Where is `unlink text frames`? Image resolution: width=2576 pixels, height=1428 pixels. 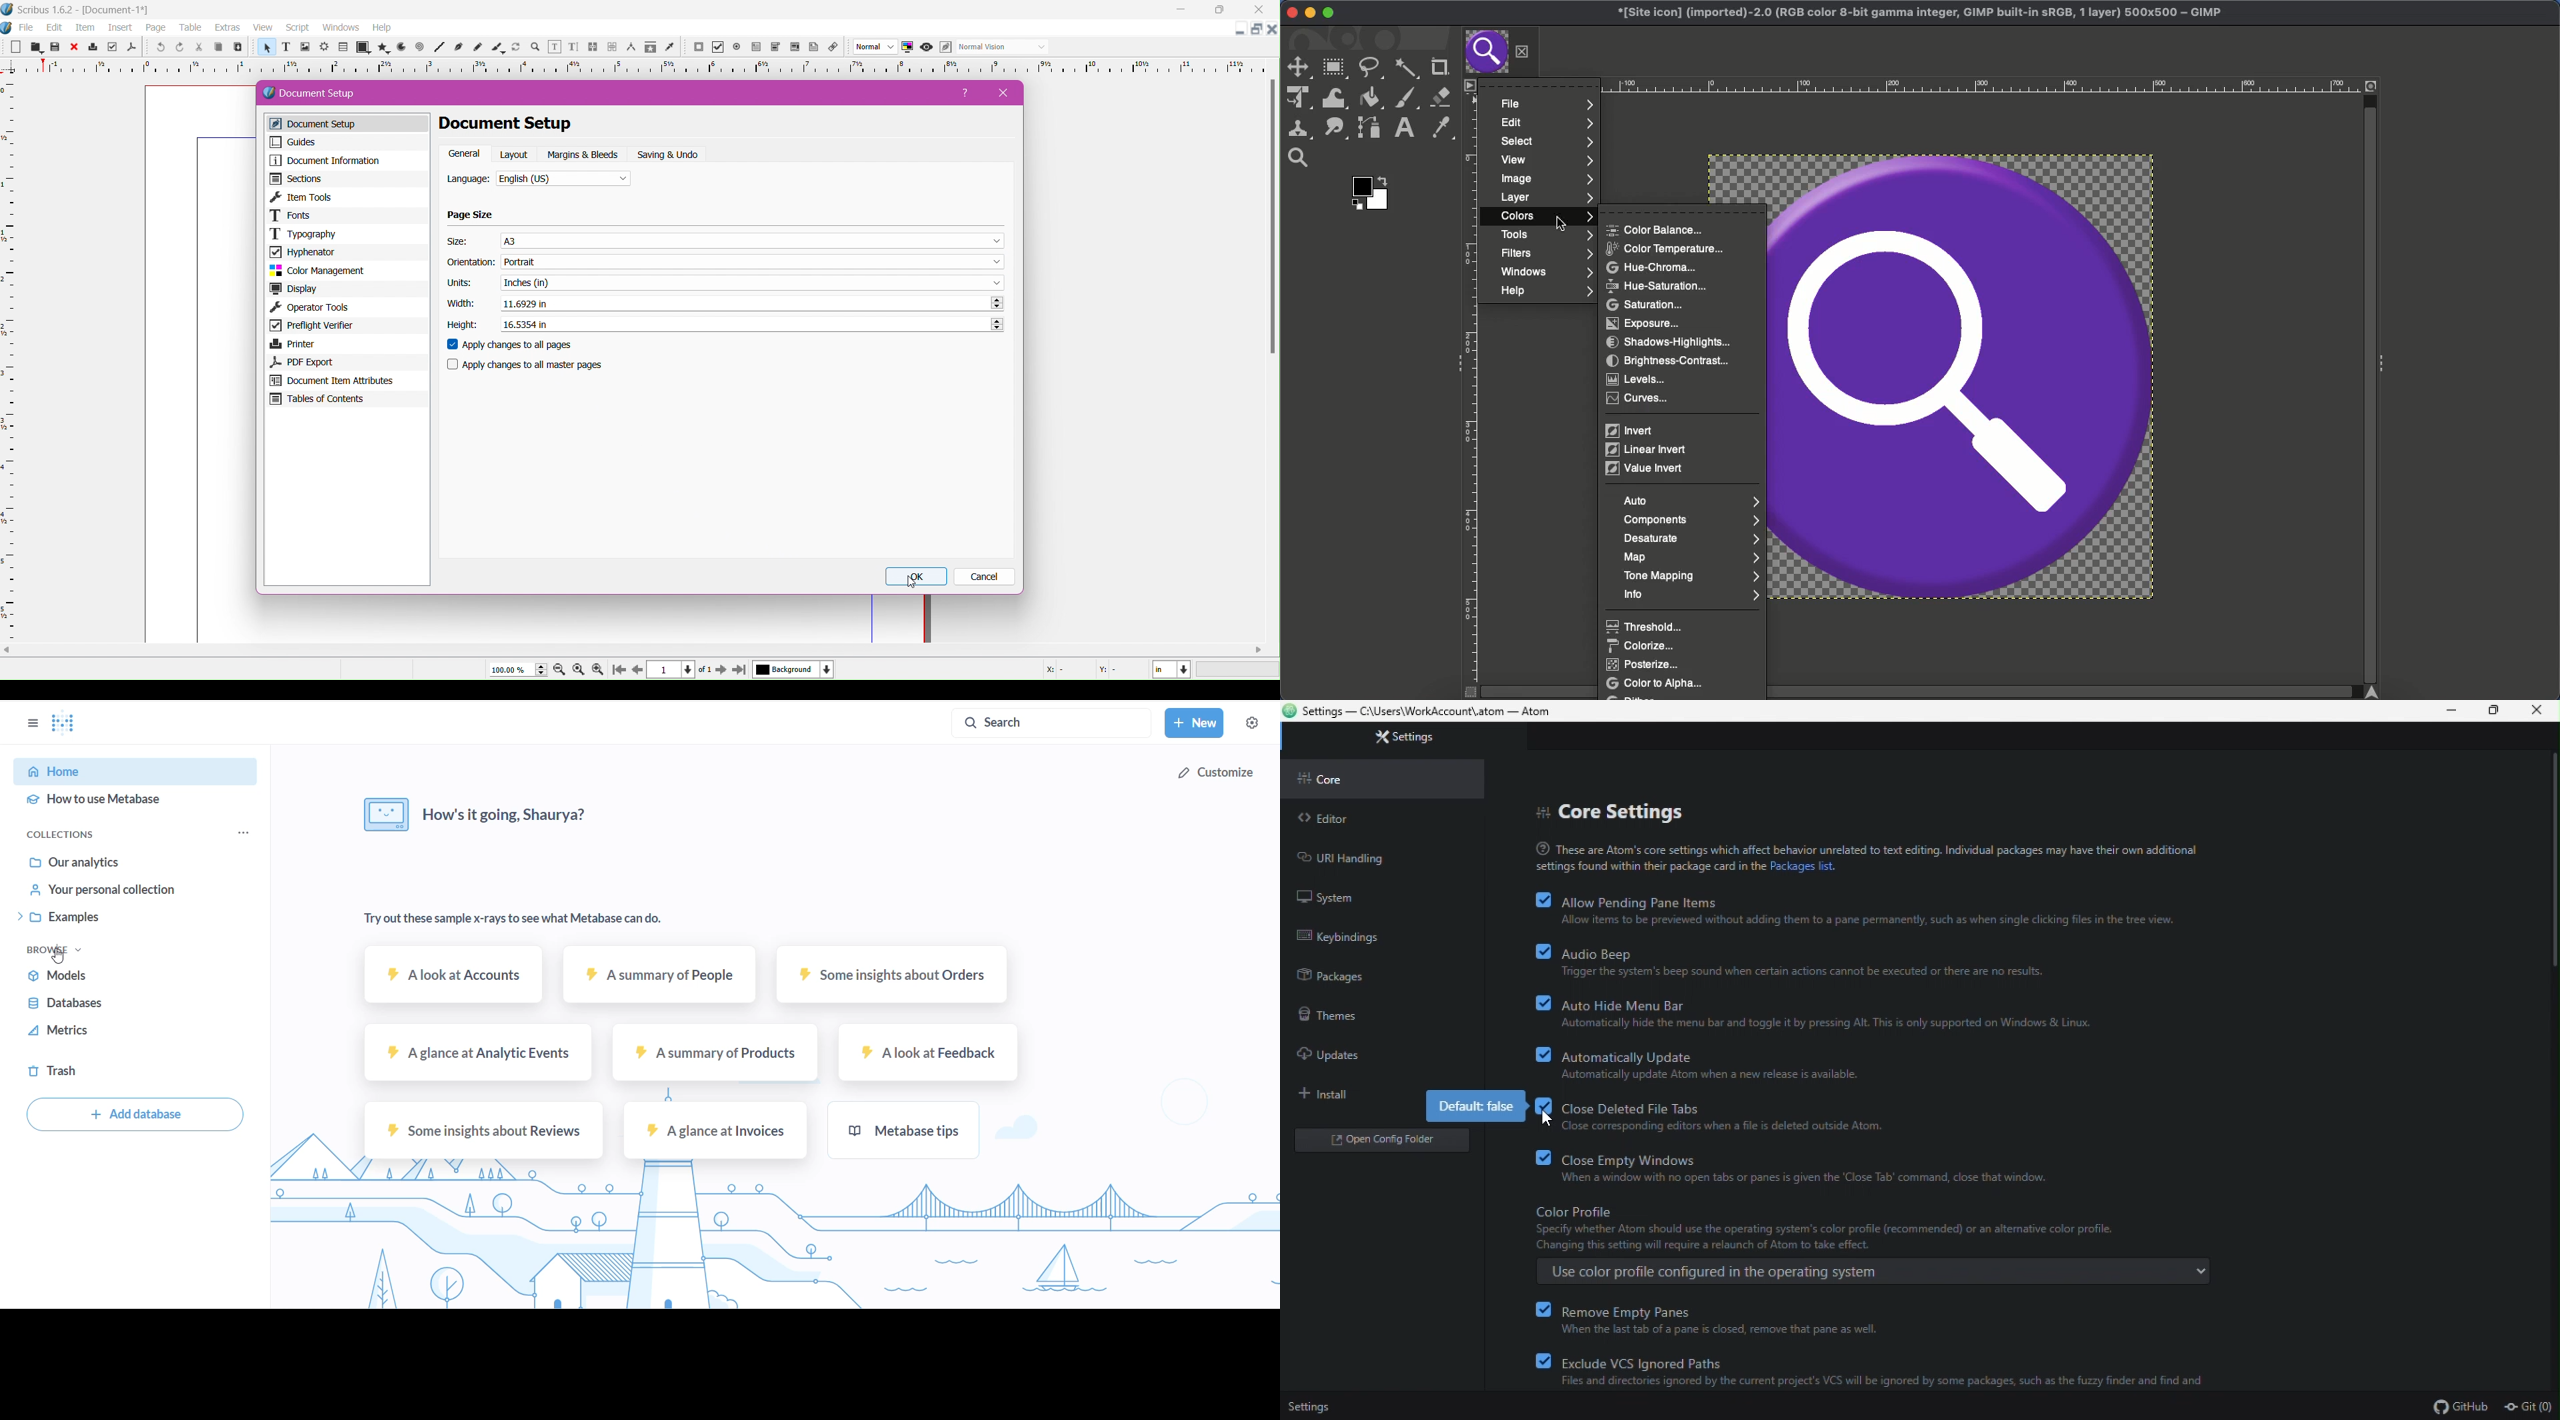 unlink text frames is located at coordinates (612, 47).